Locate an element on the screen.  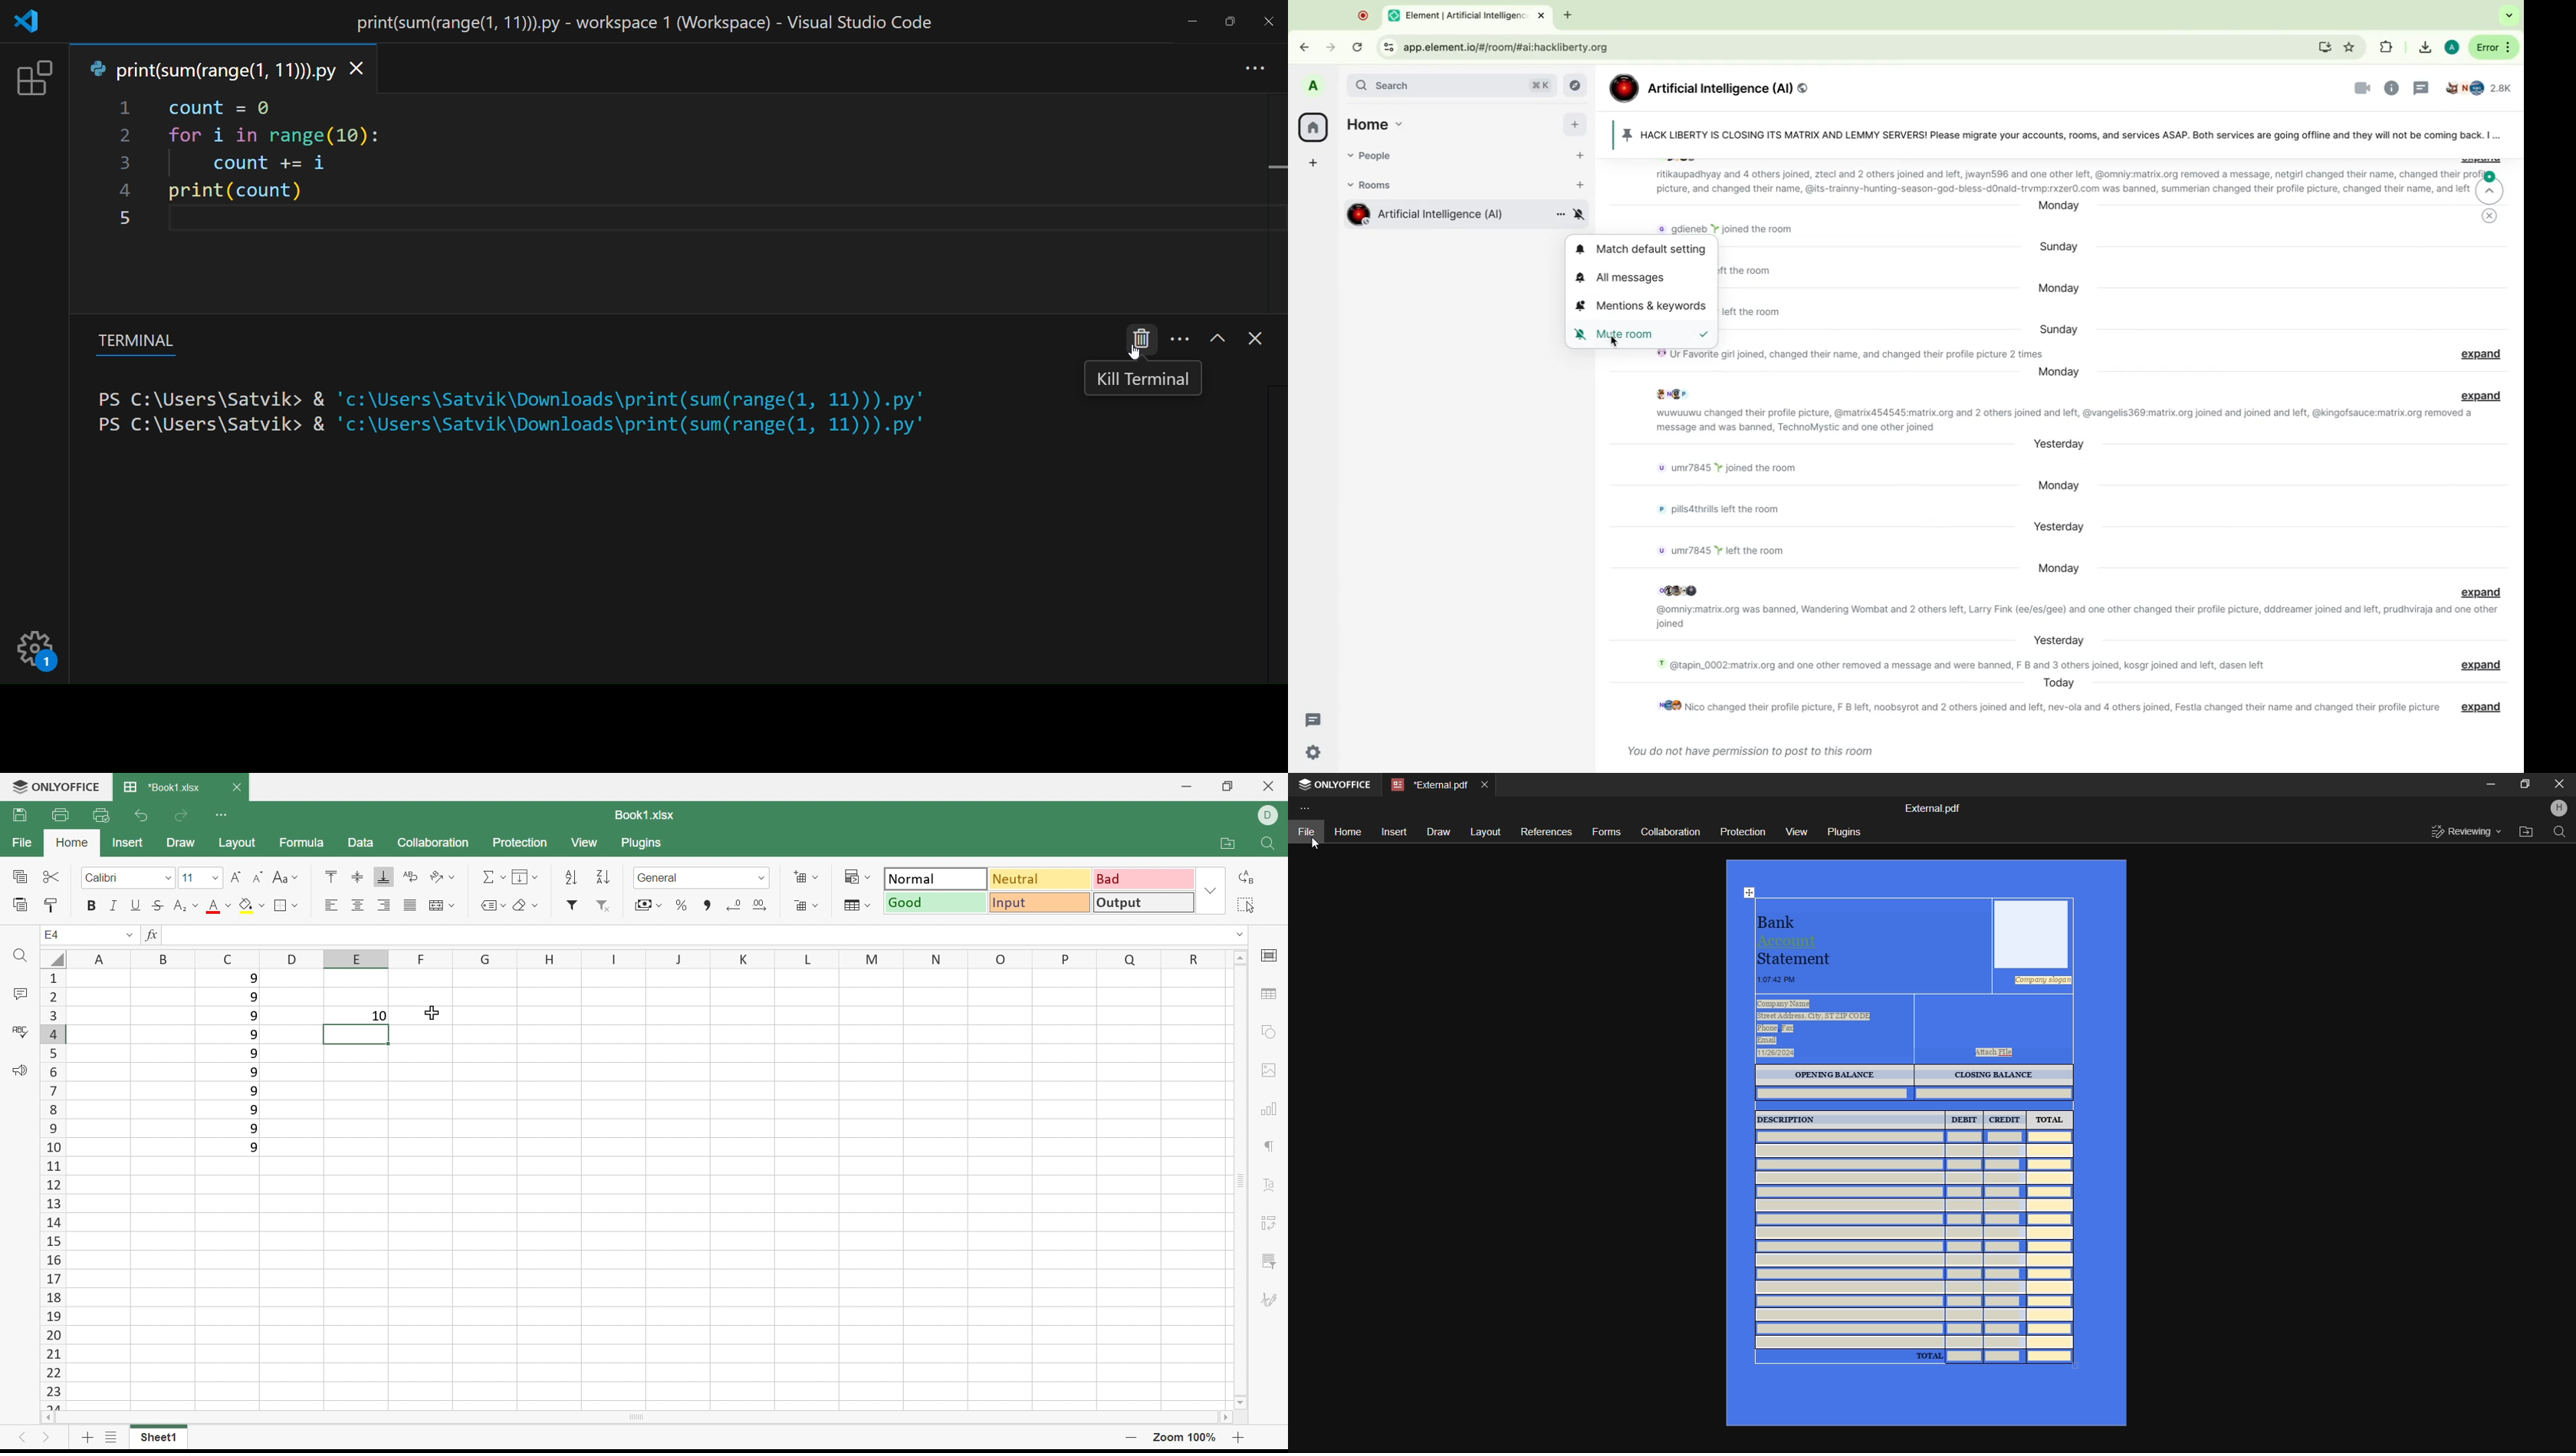
new tab is located at coordinates (1570, 16).